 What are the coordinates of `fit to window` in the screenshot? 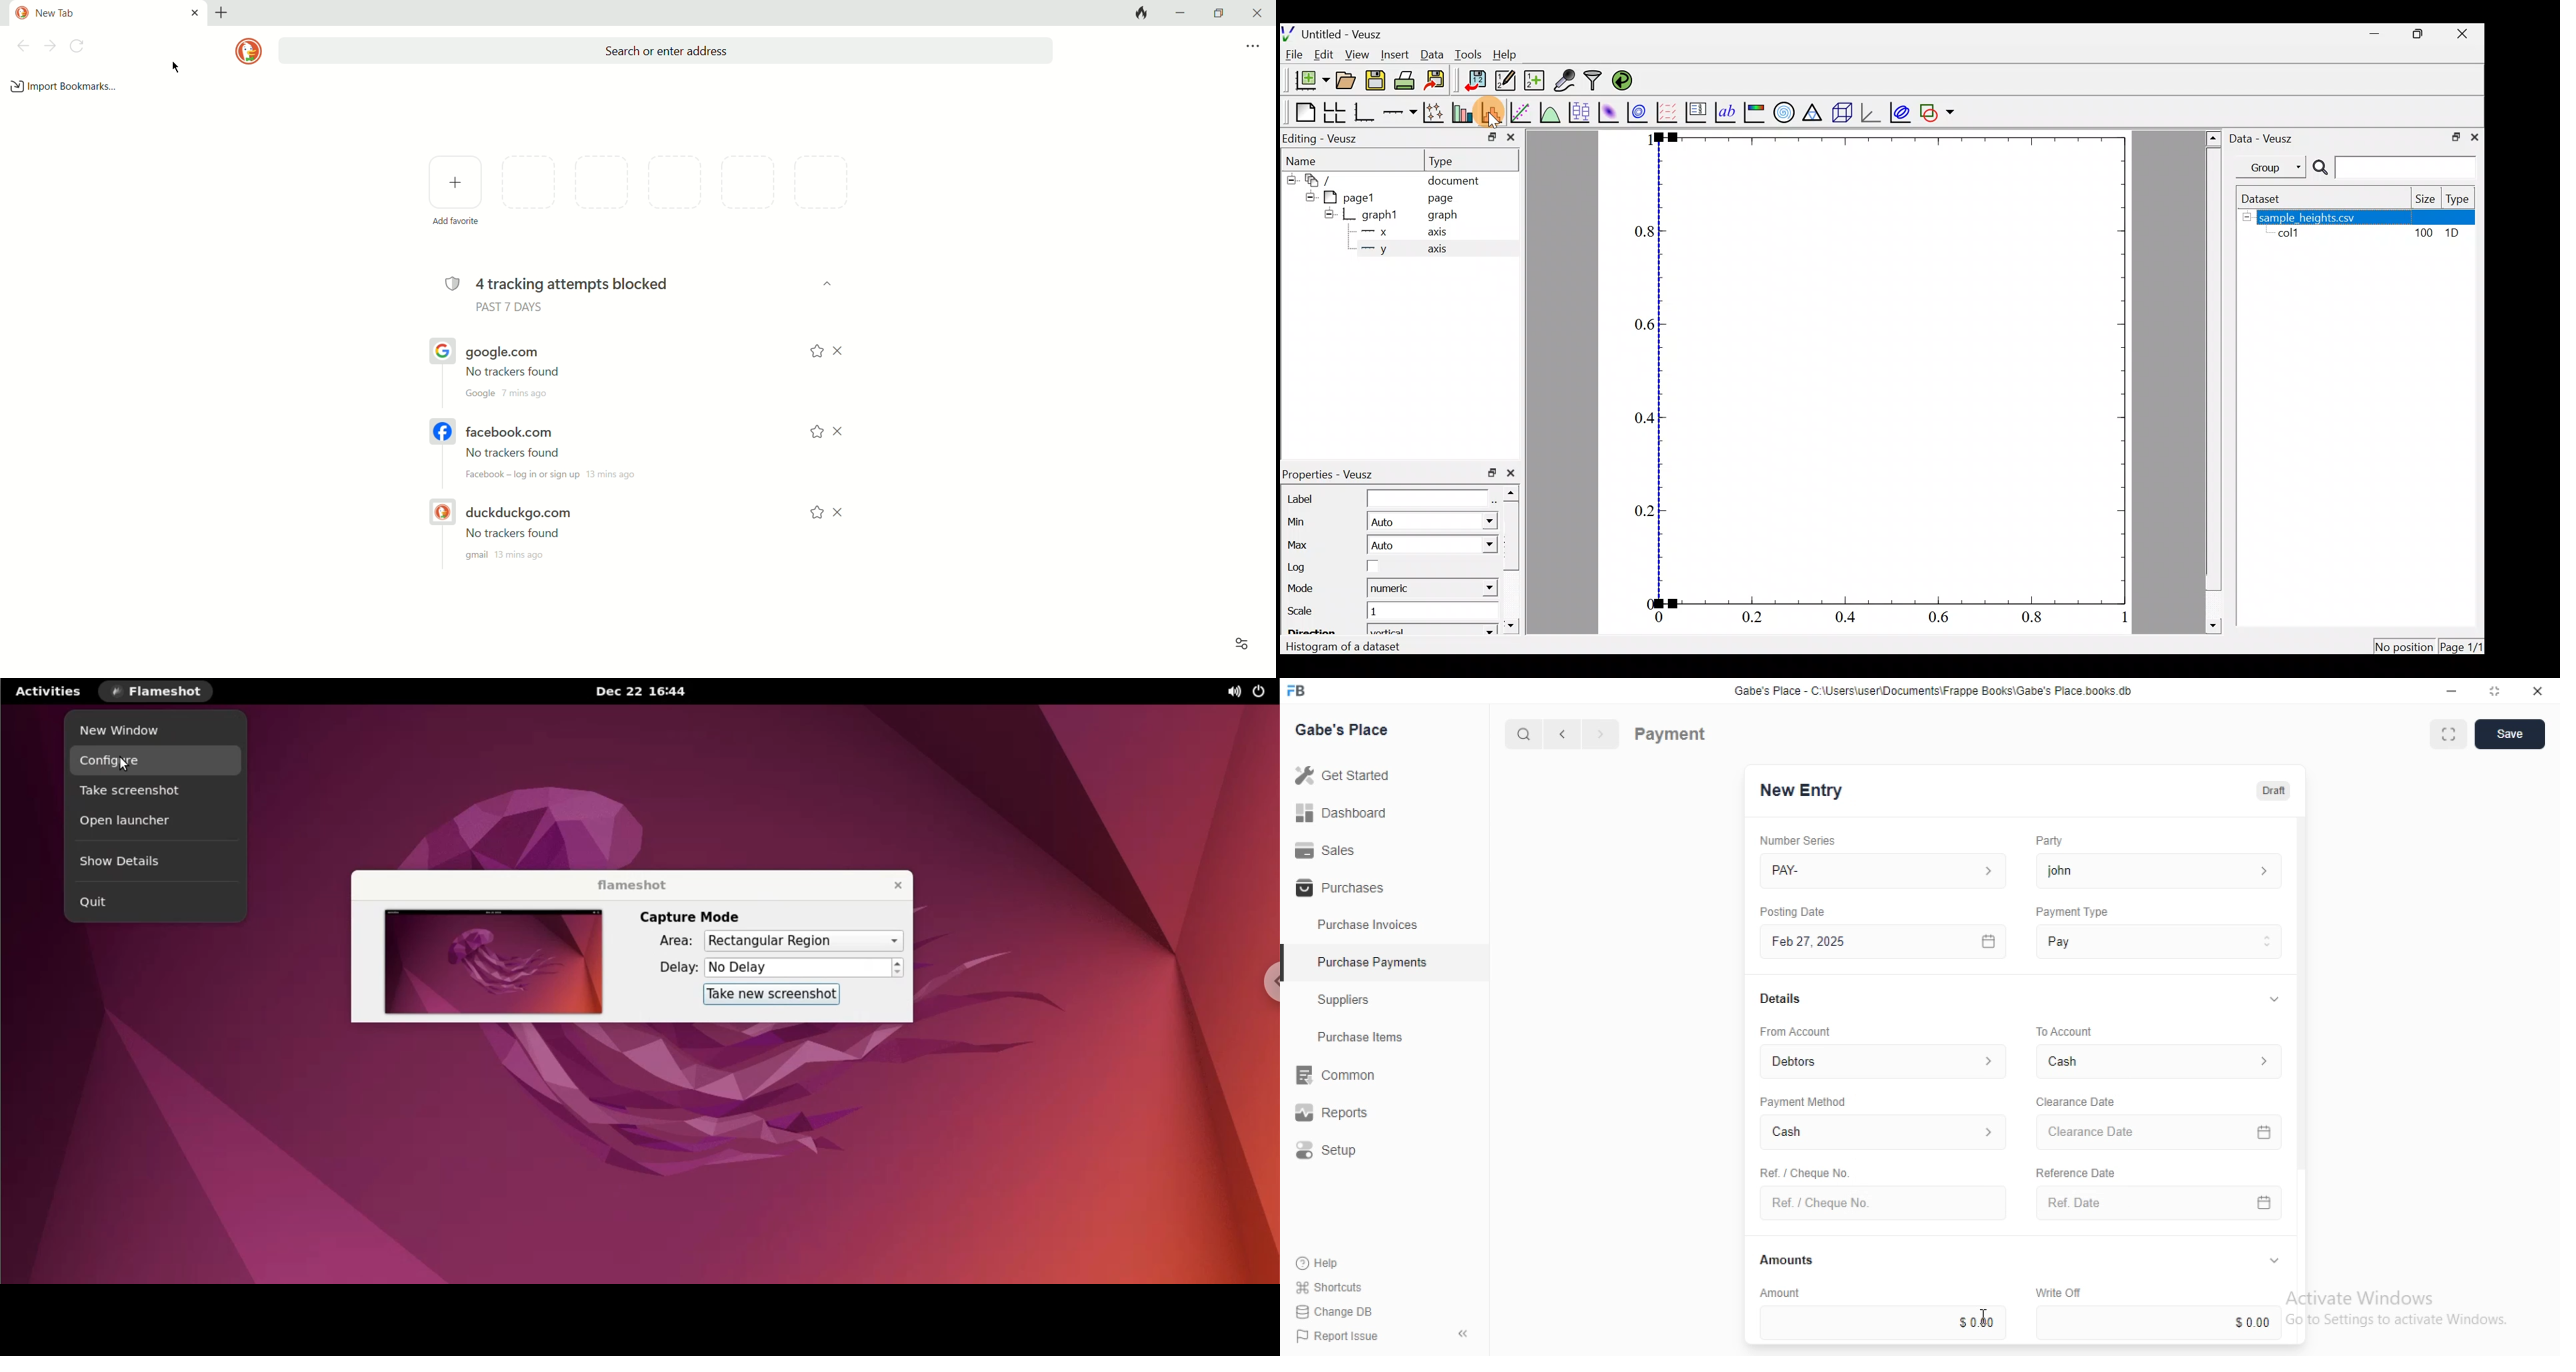 It's located at (2448, 736).